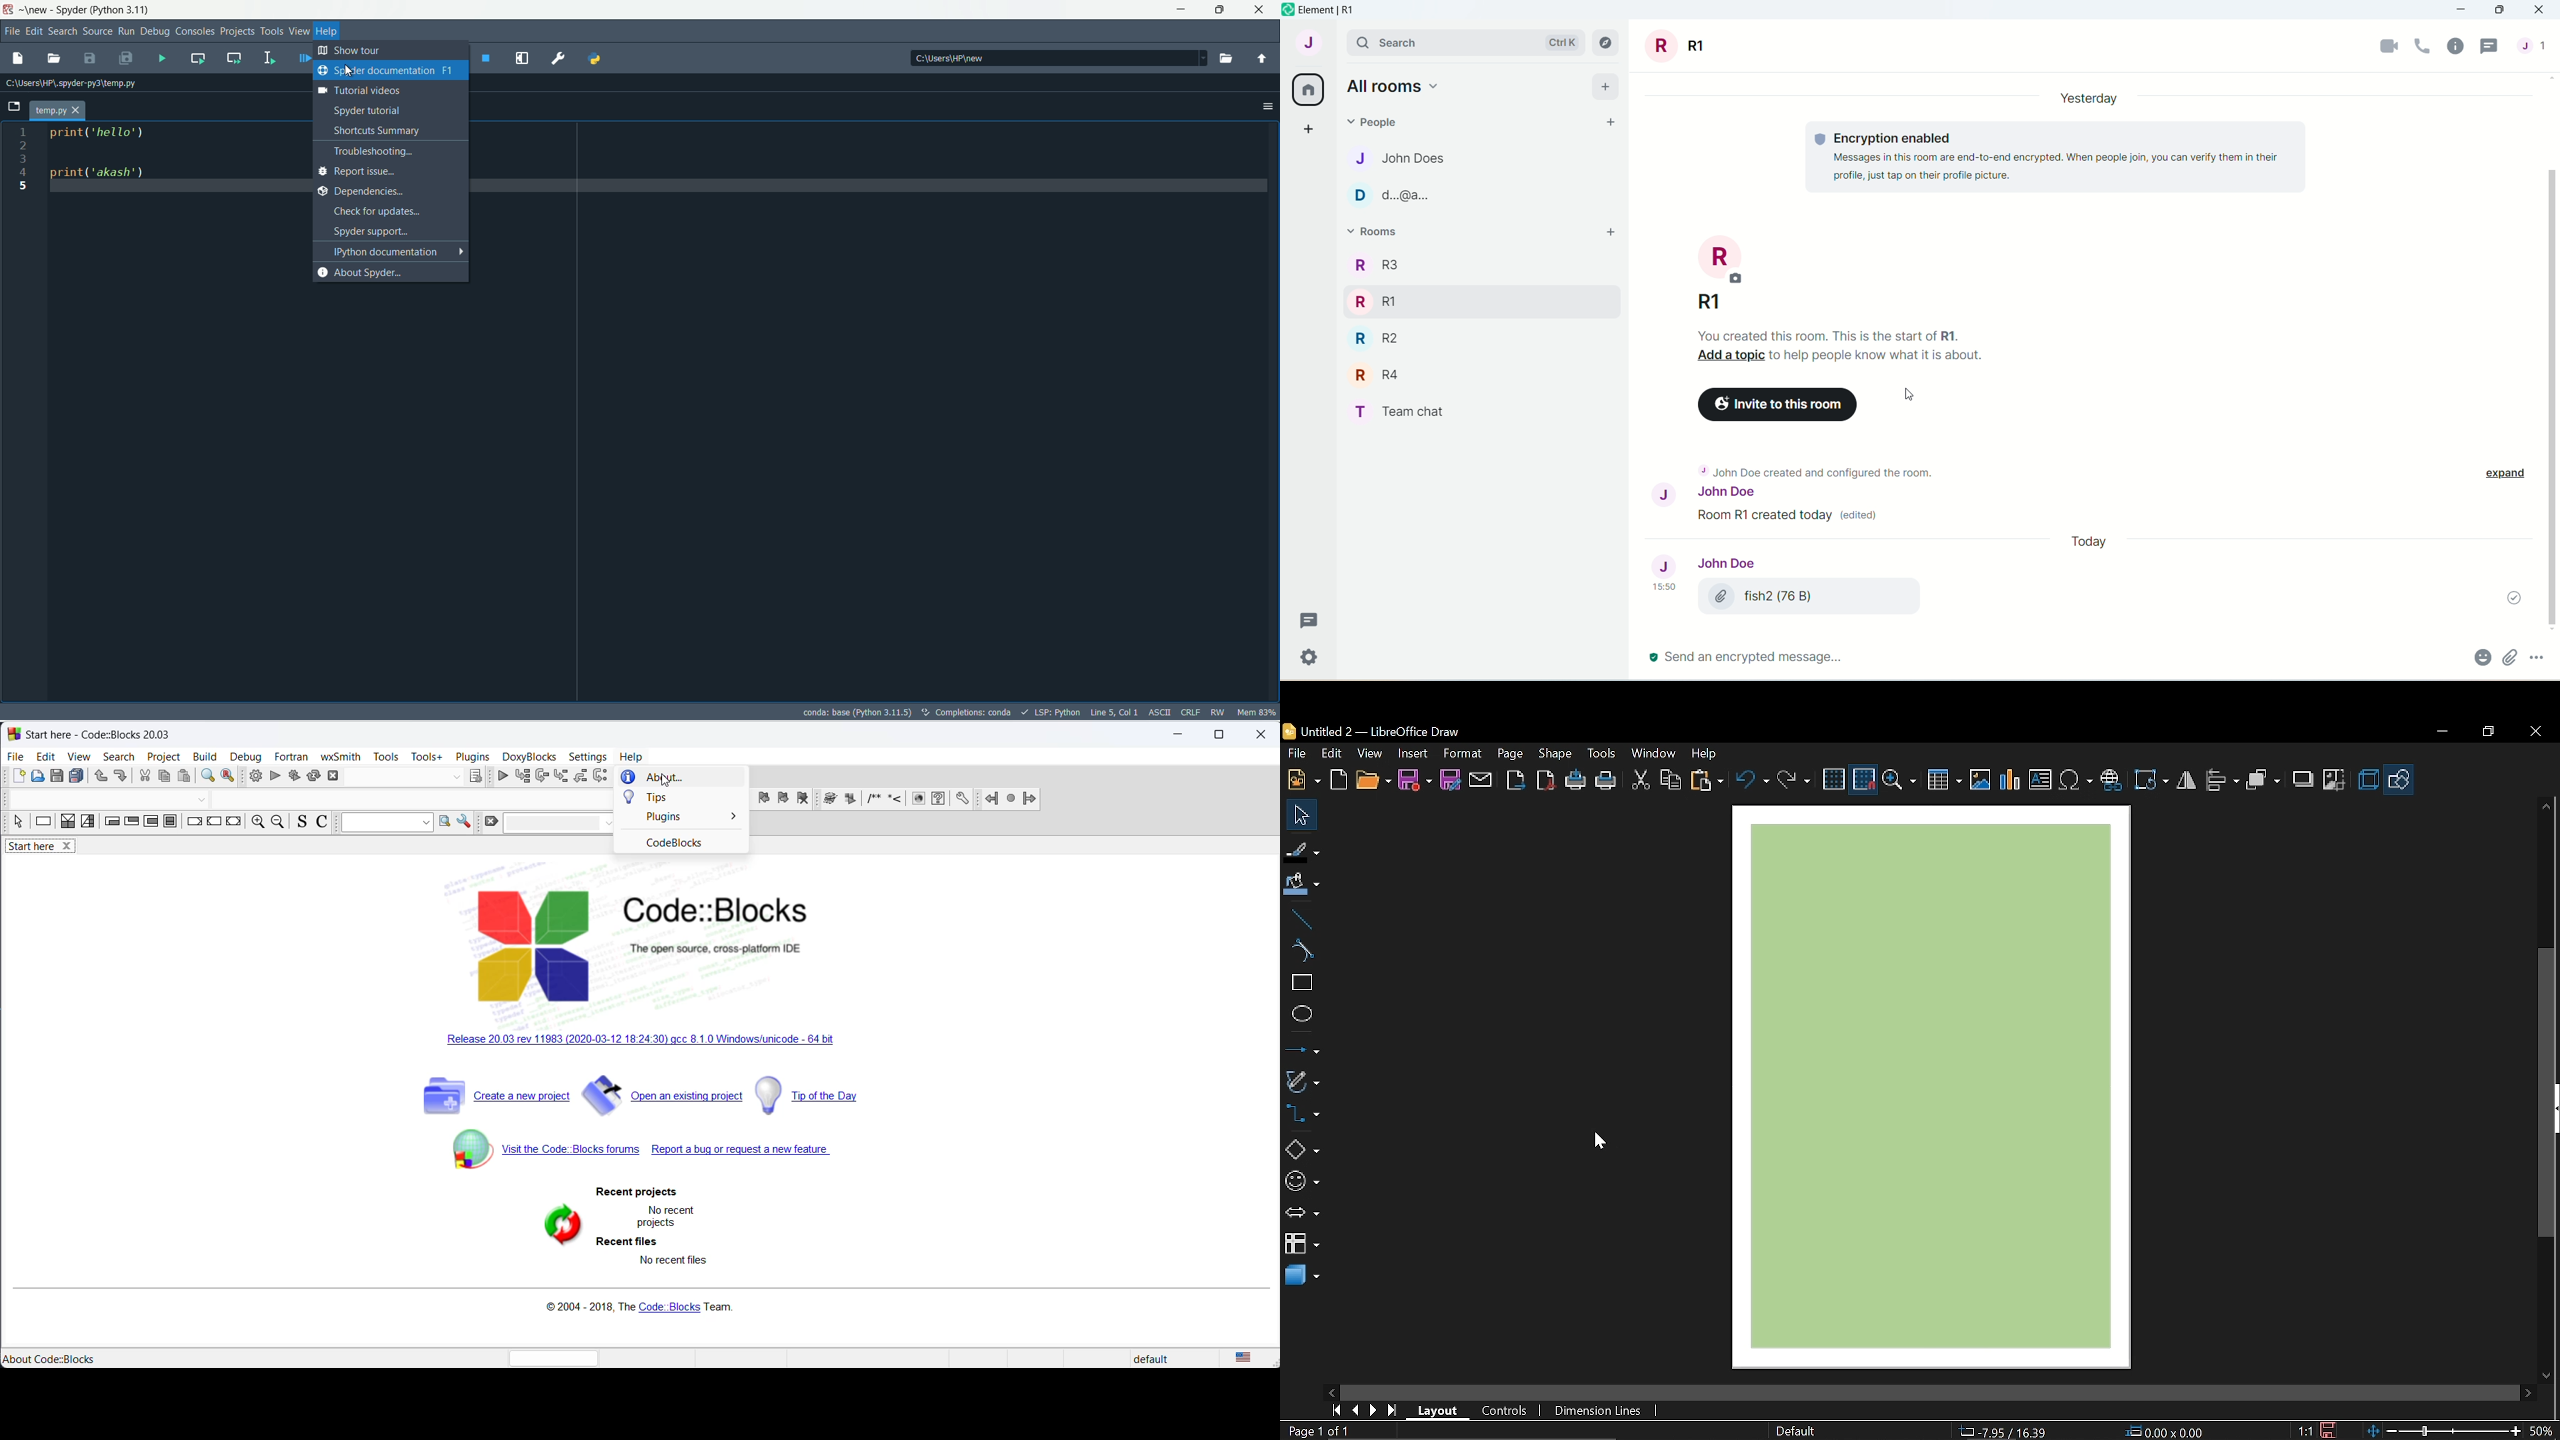 The image size is (2576, 1456). What do you see at coordinates (1302, 815) in the screenshot?
I see `Select` at bounding box center [1302, 815].